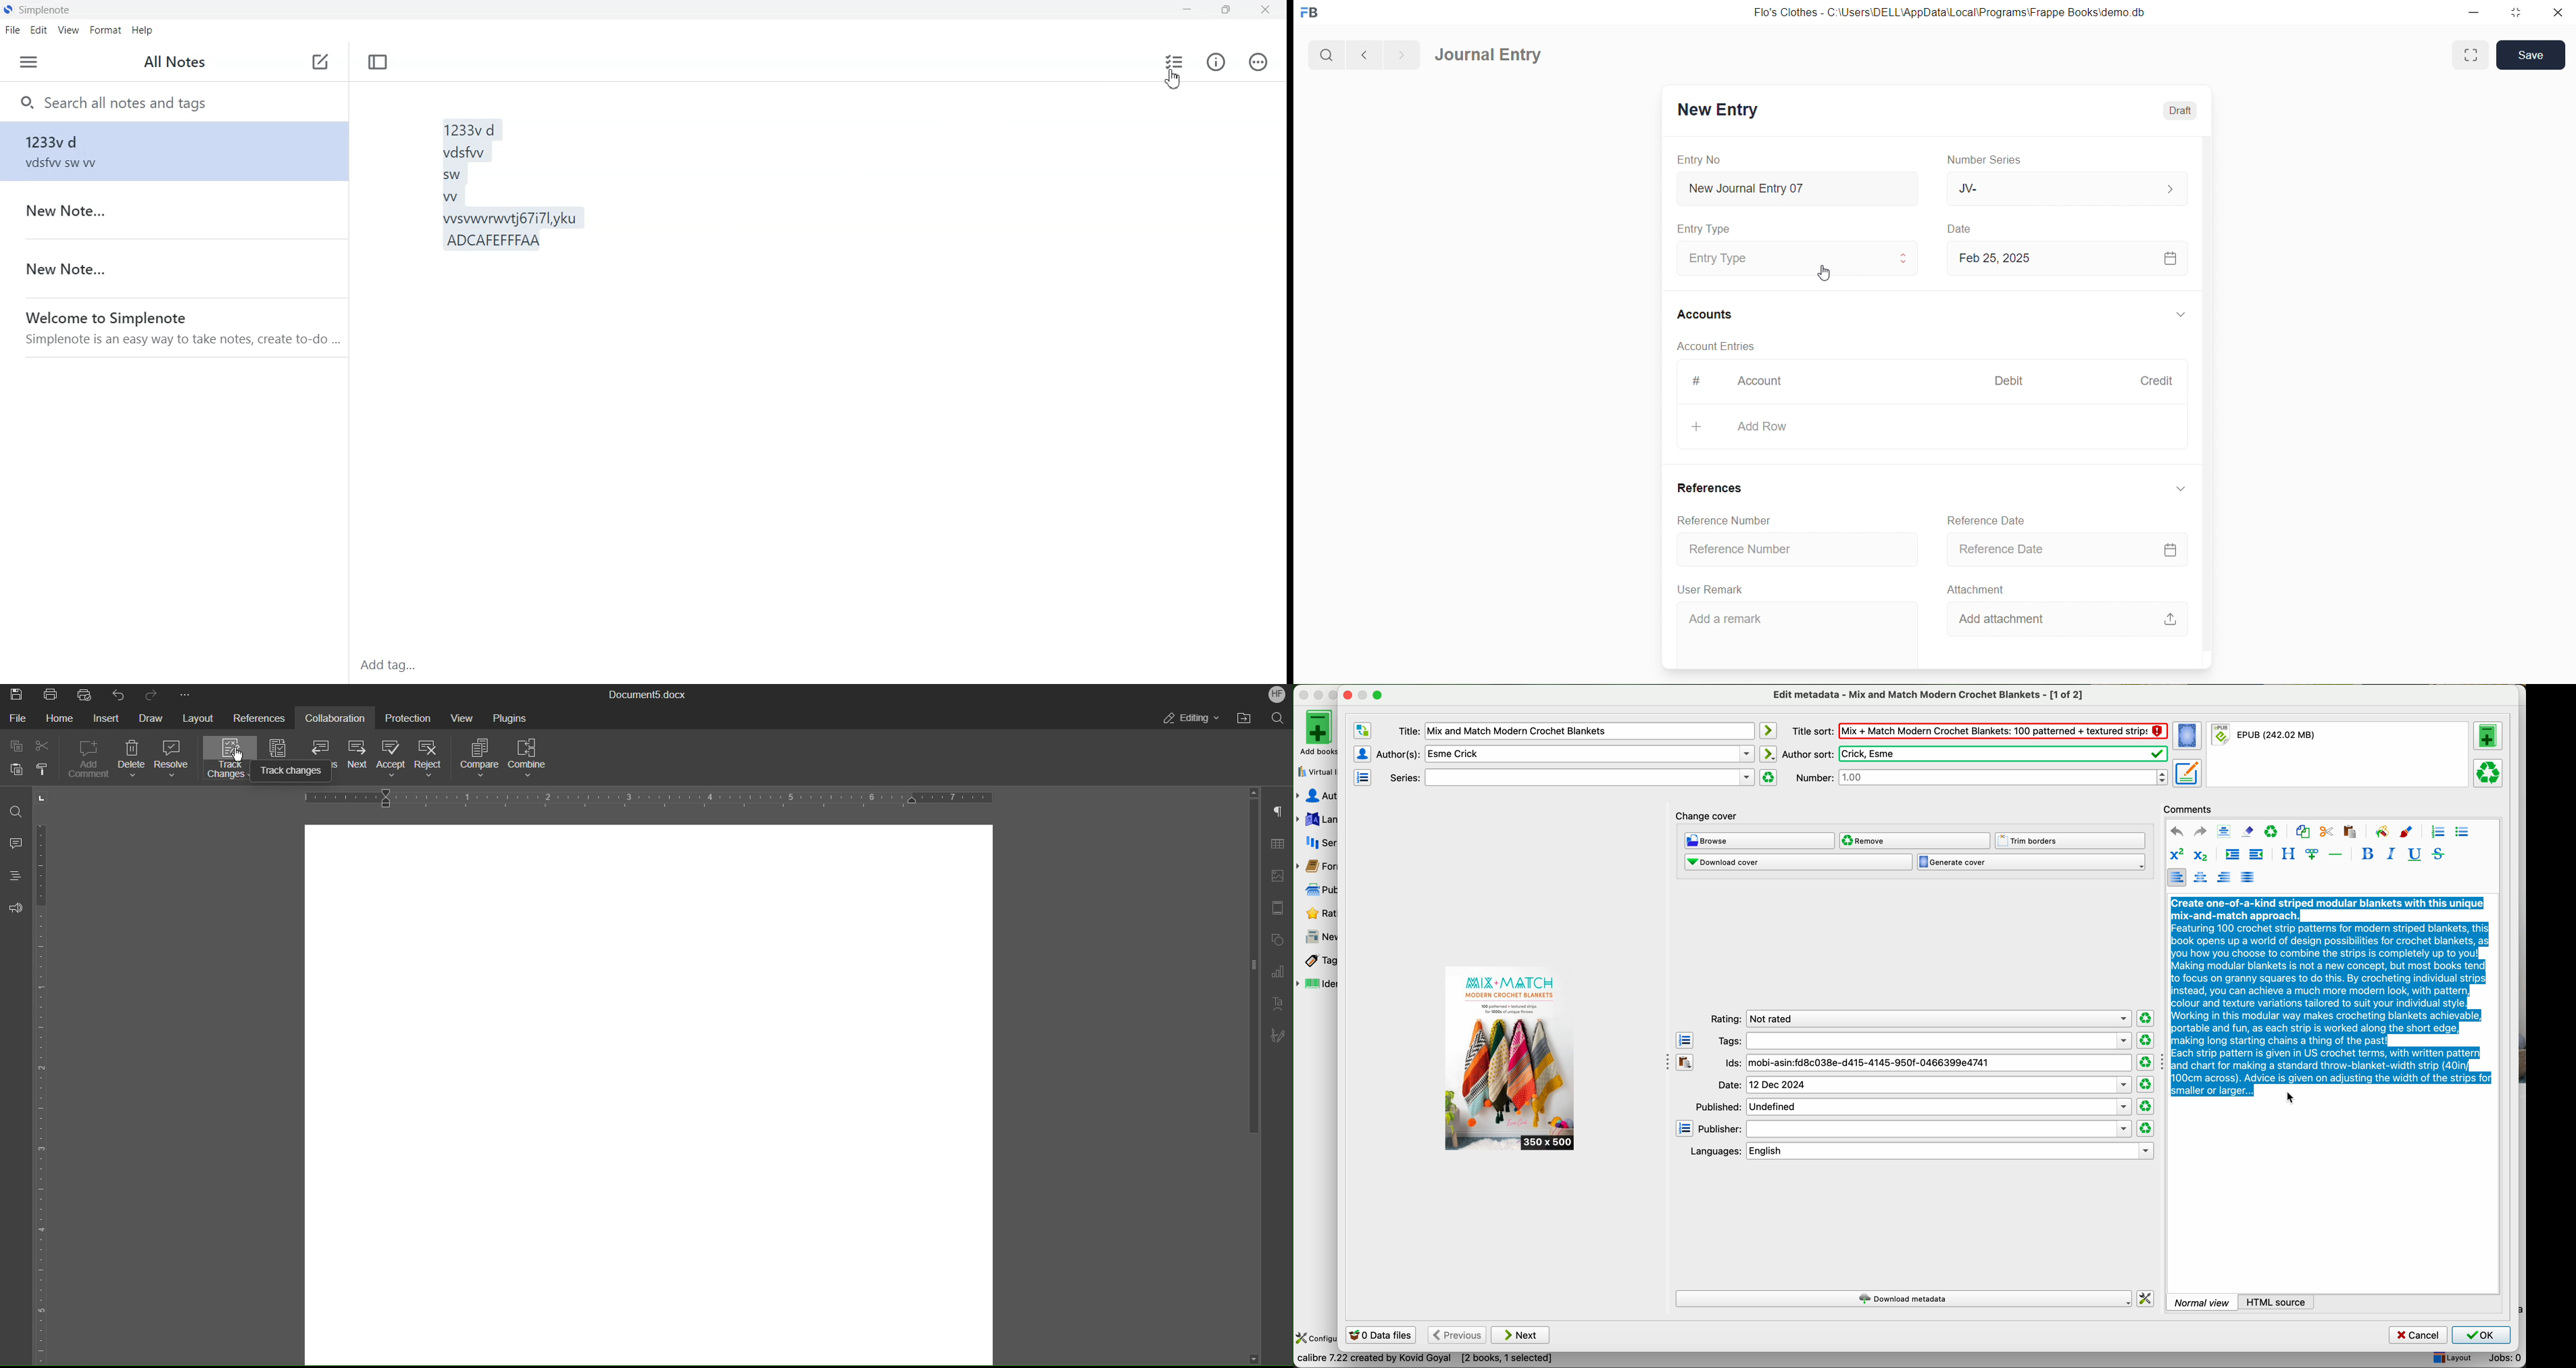 The height and width of the screenshot is (1372, 2576). Describe the element at coordinates (2177, 832) in the screenshot. I see `undo` at that location.